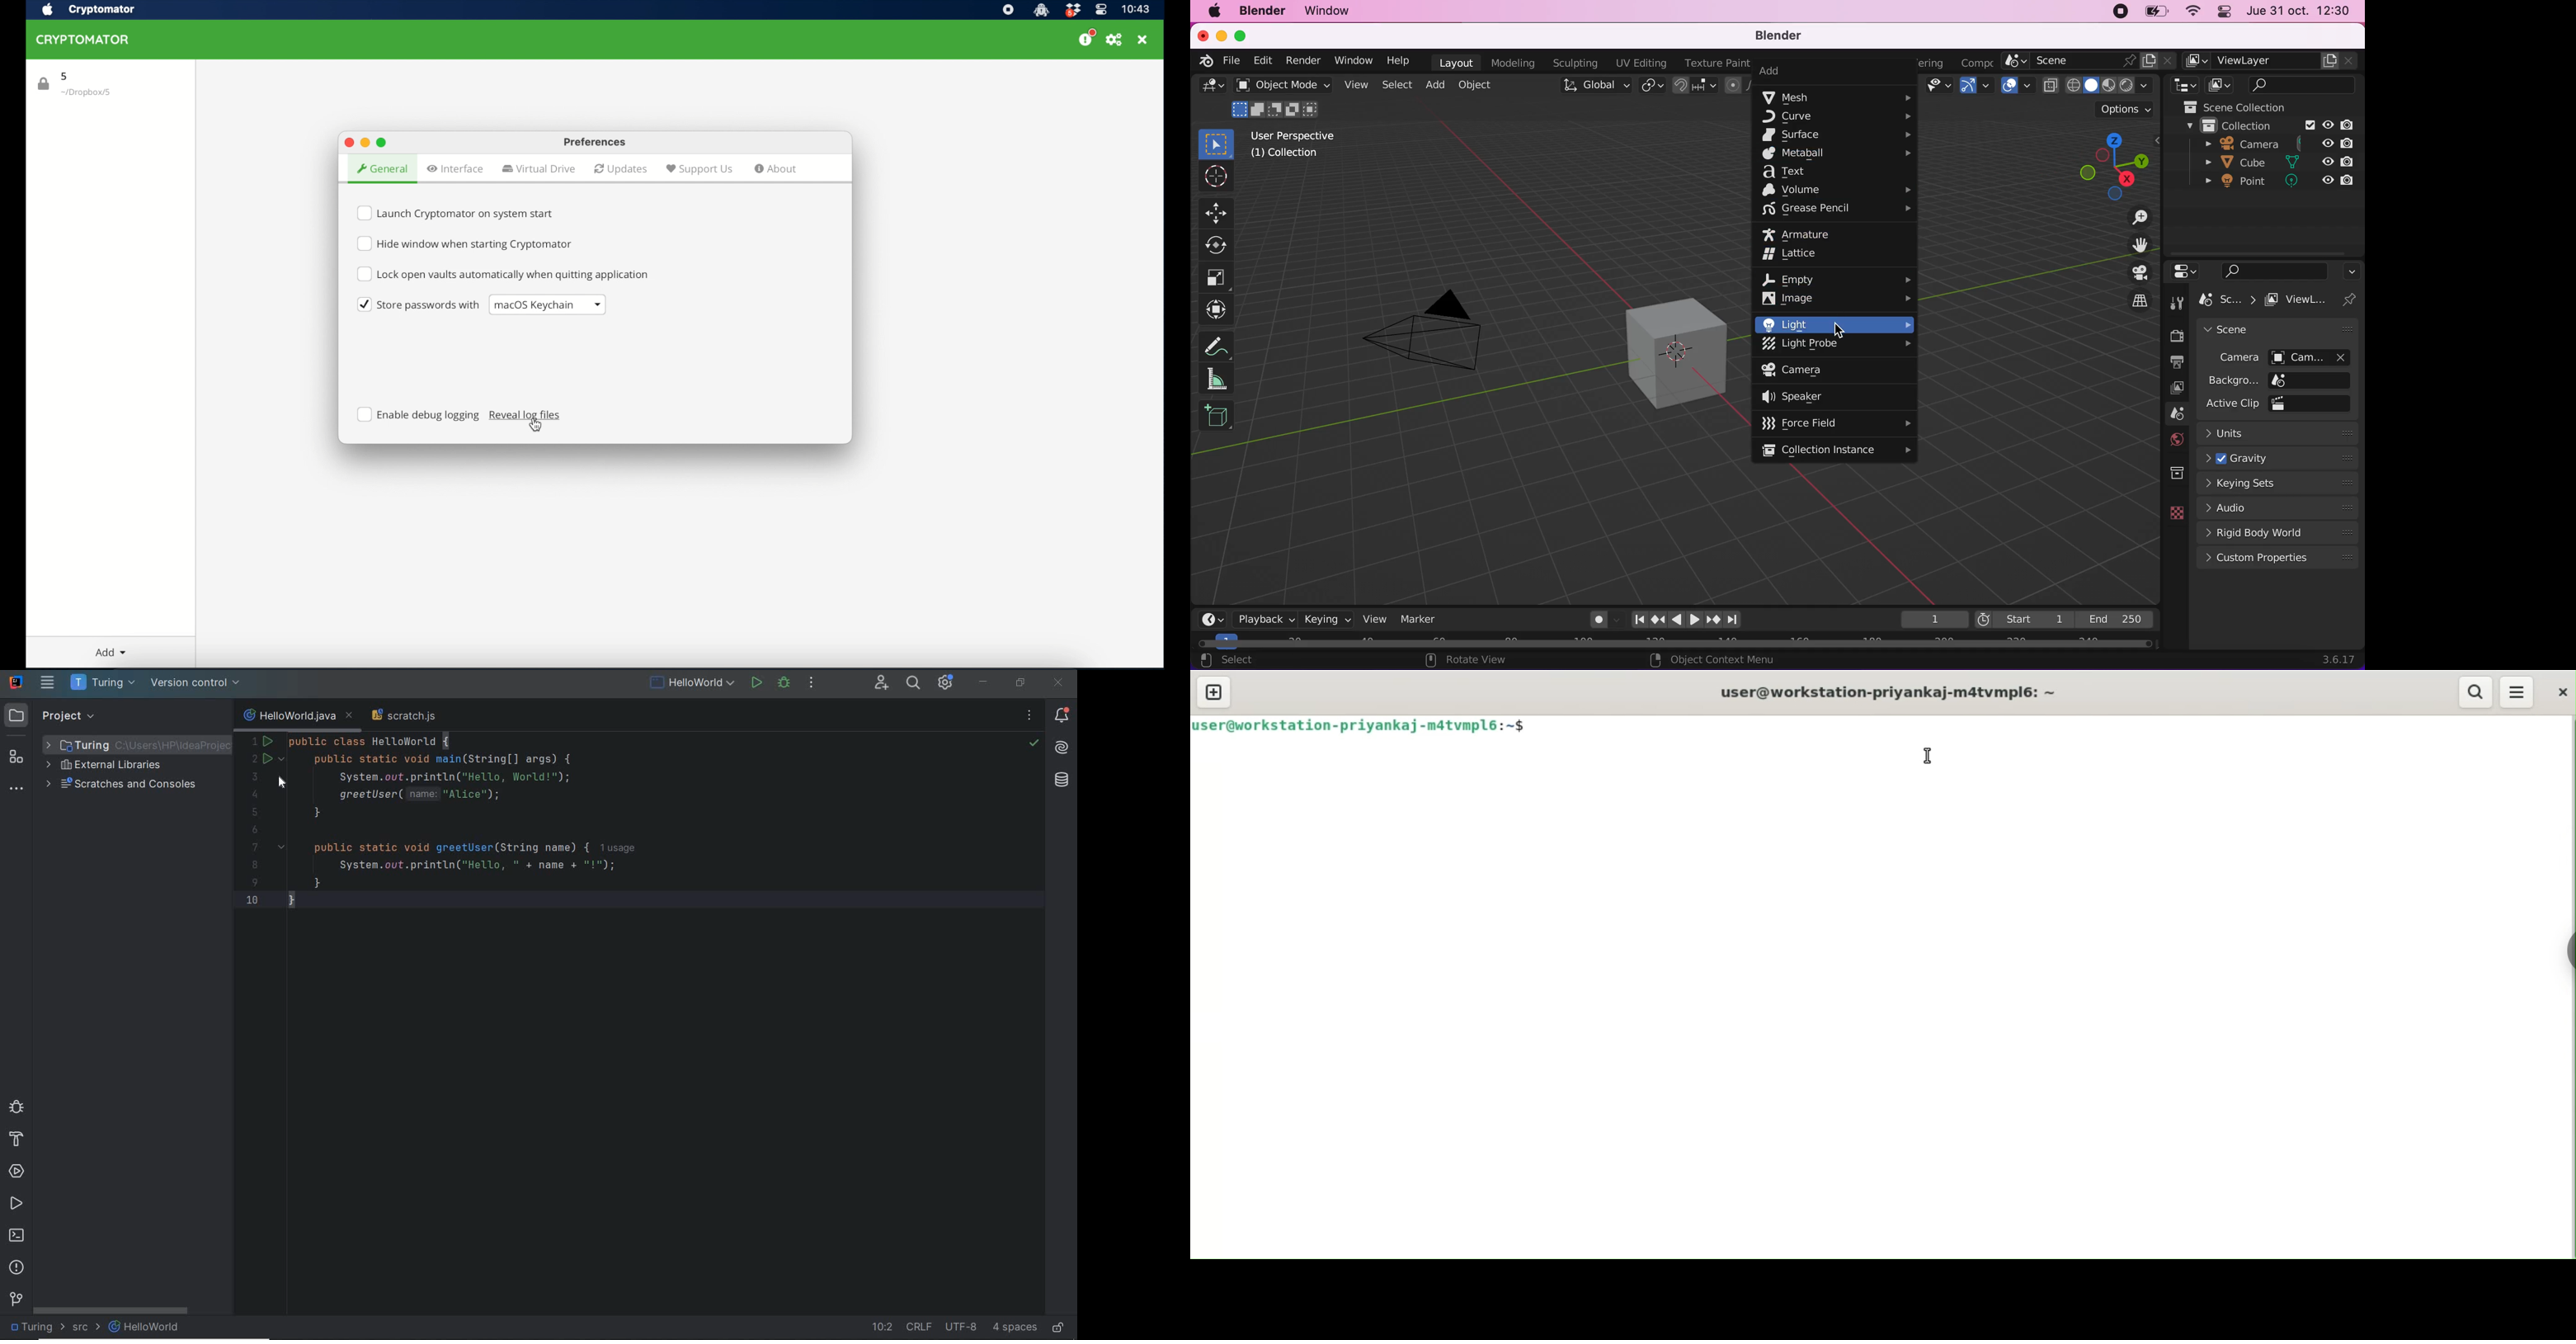  I want to click on cursor on light, so click(1839, 328).